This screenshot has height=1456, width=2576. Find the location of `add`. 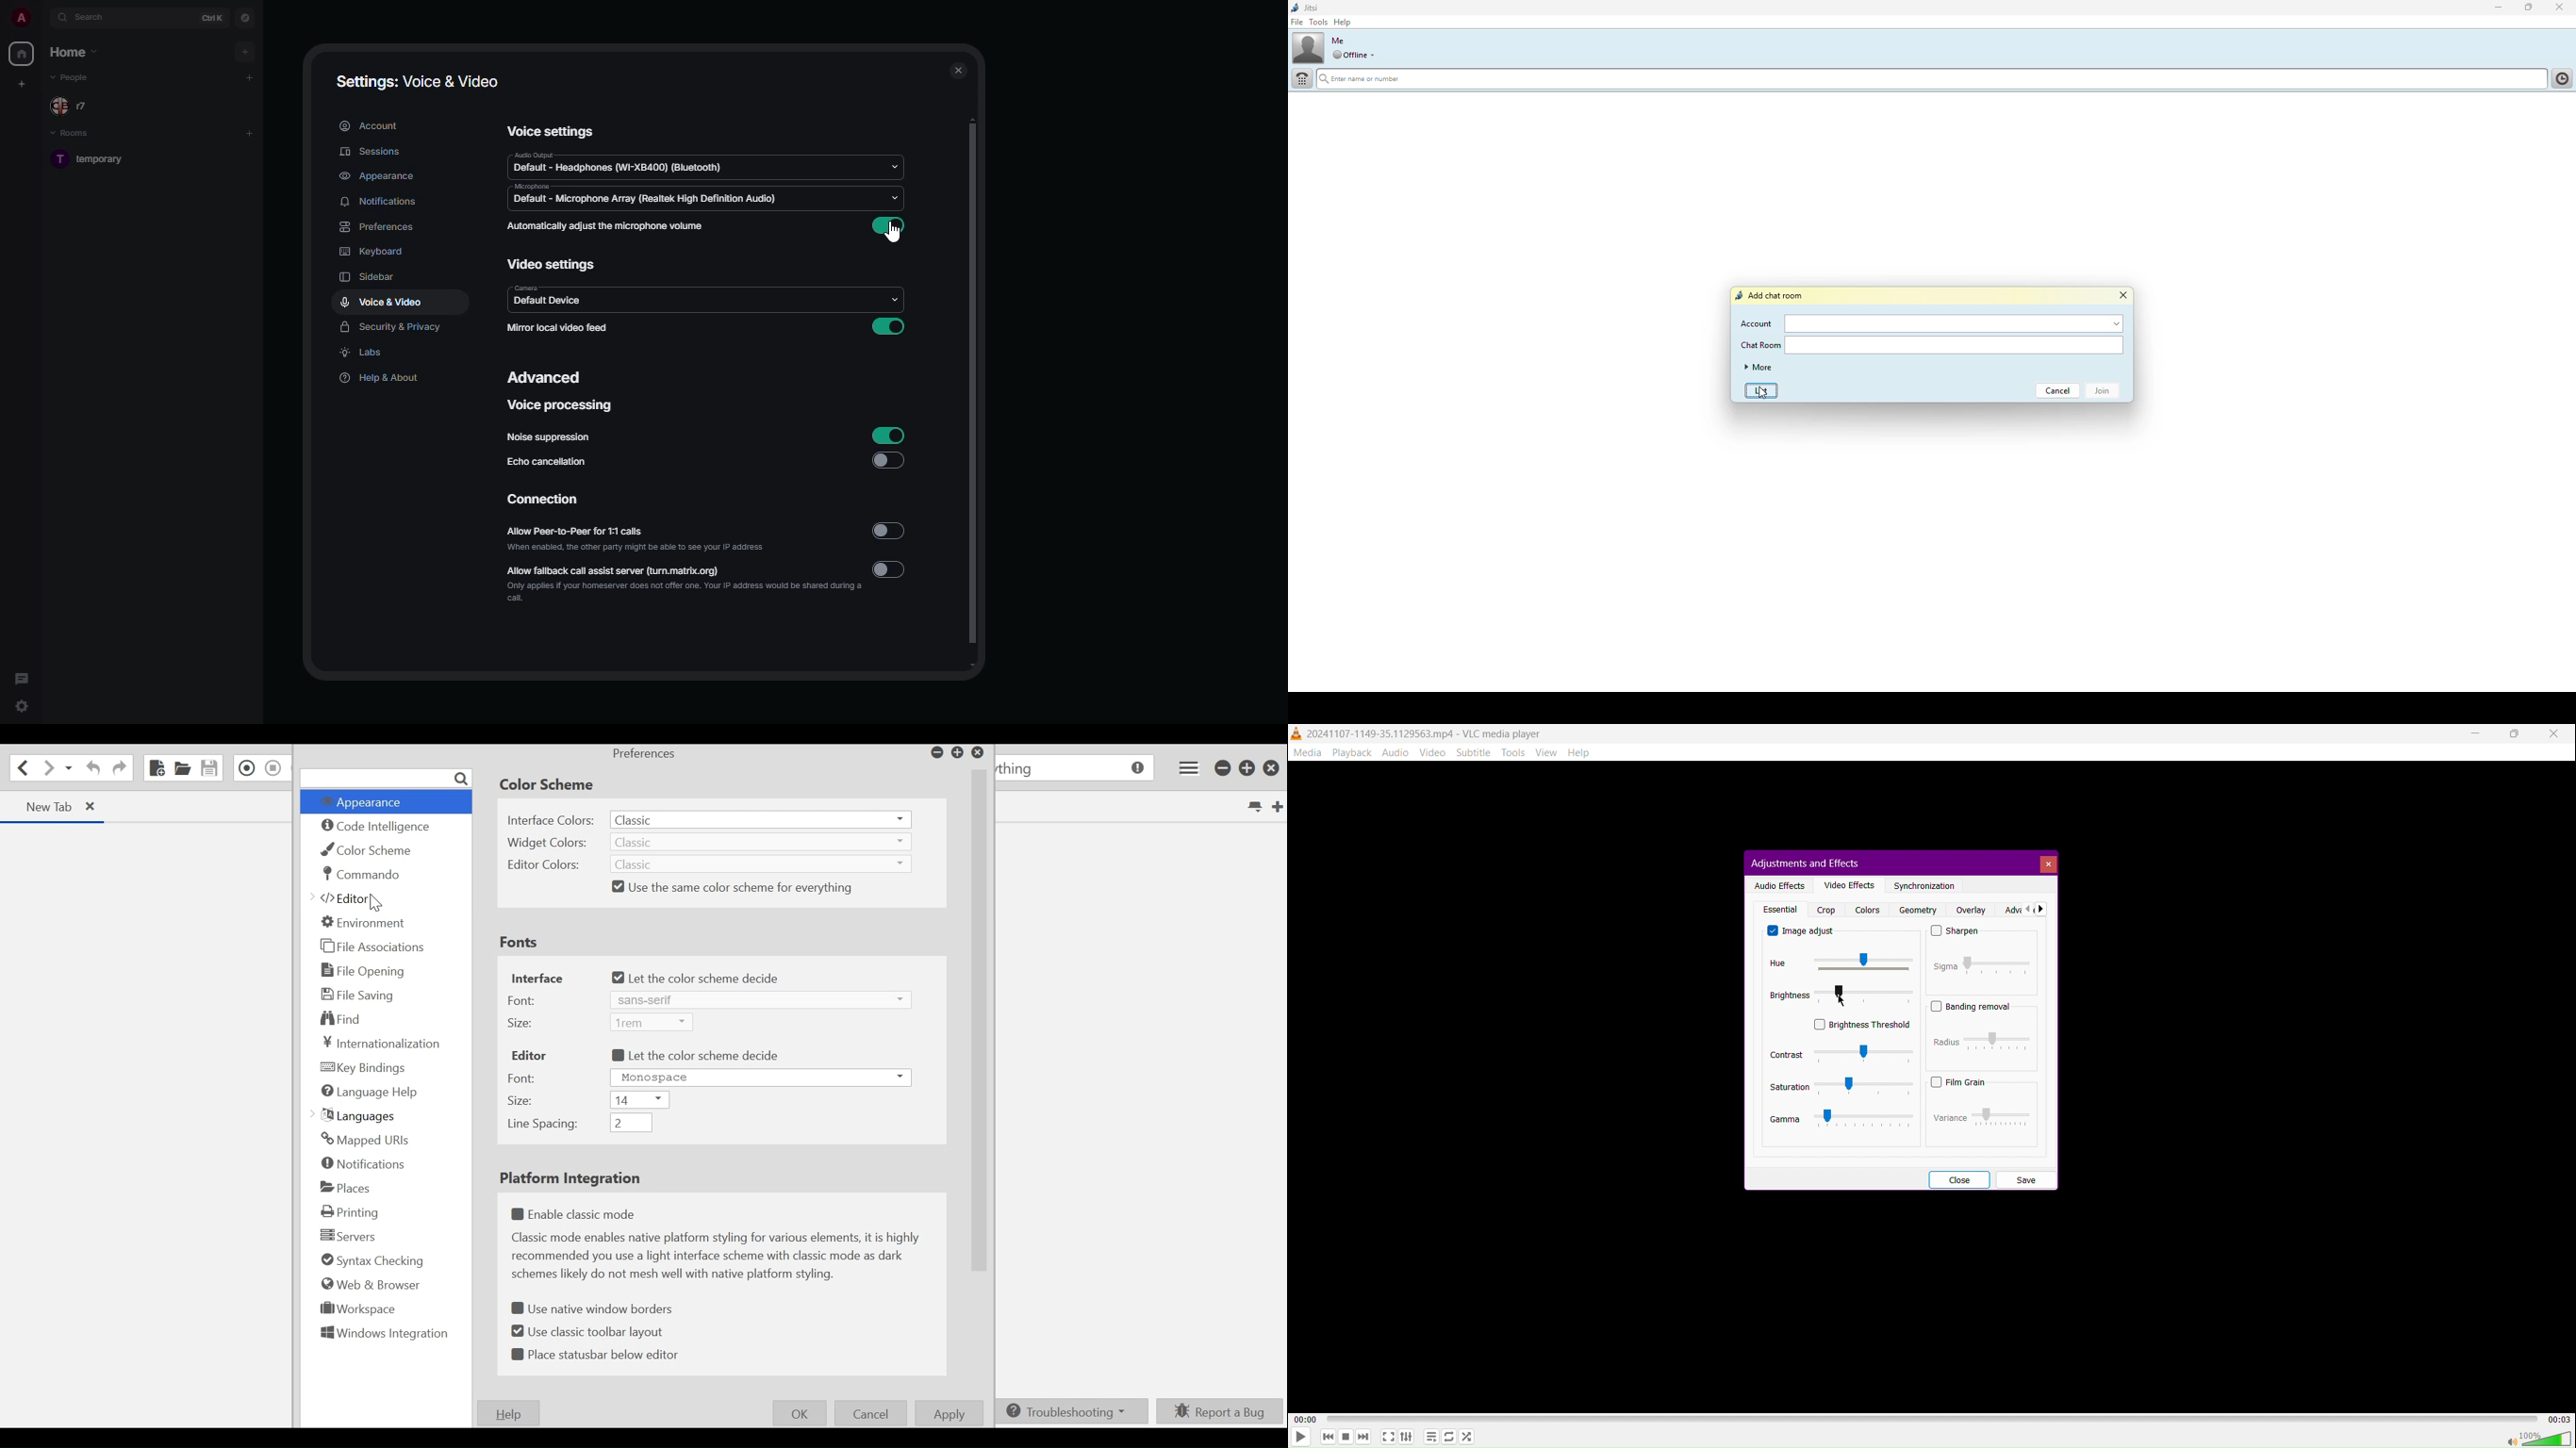

add is located at coordinates (248, 51).